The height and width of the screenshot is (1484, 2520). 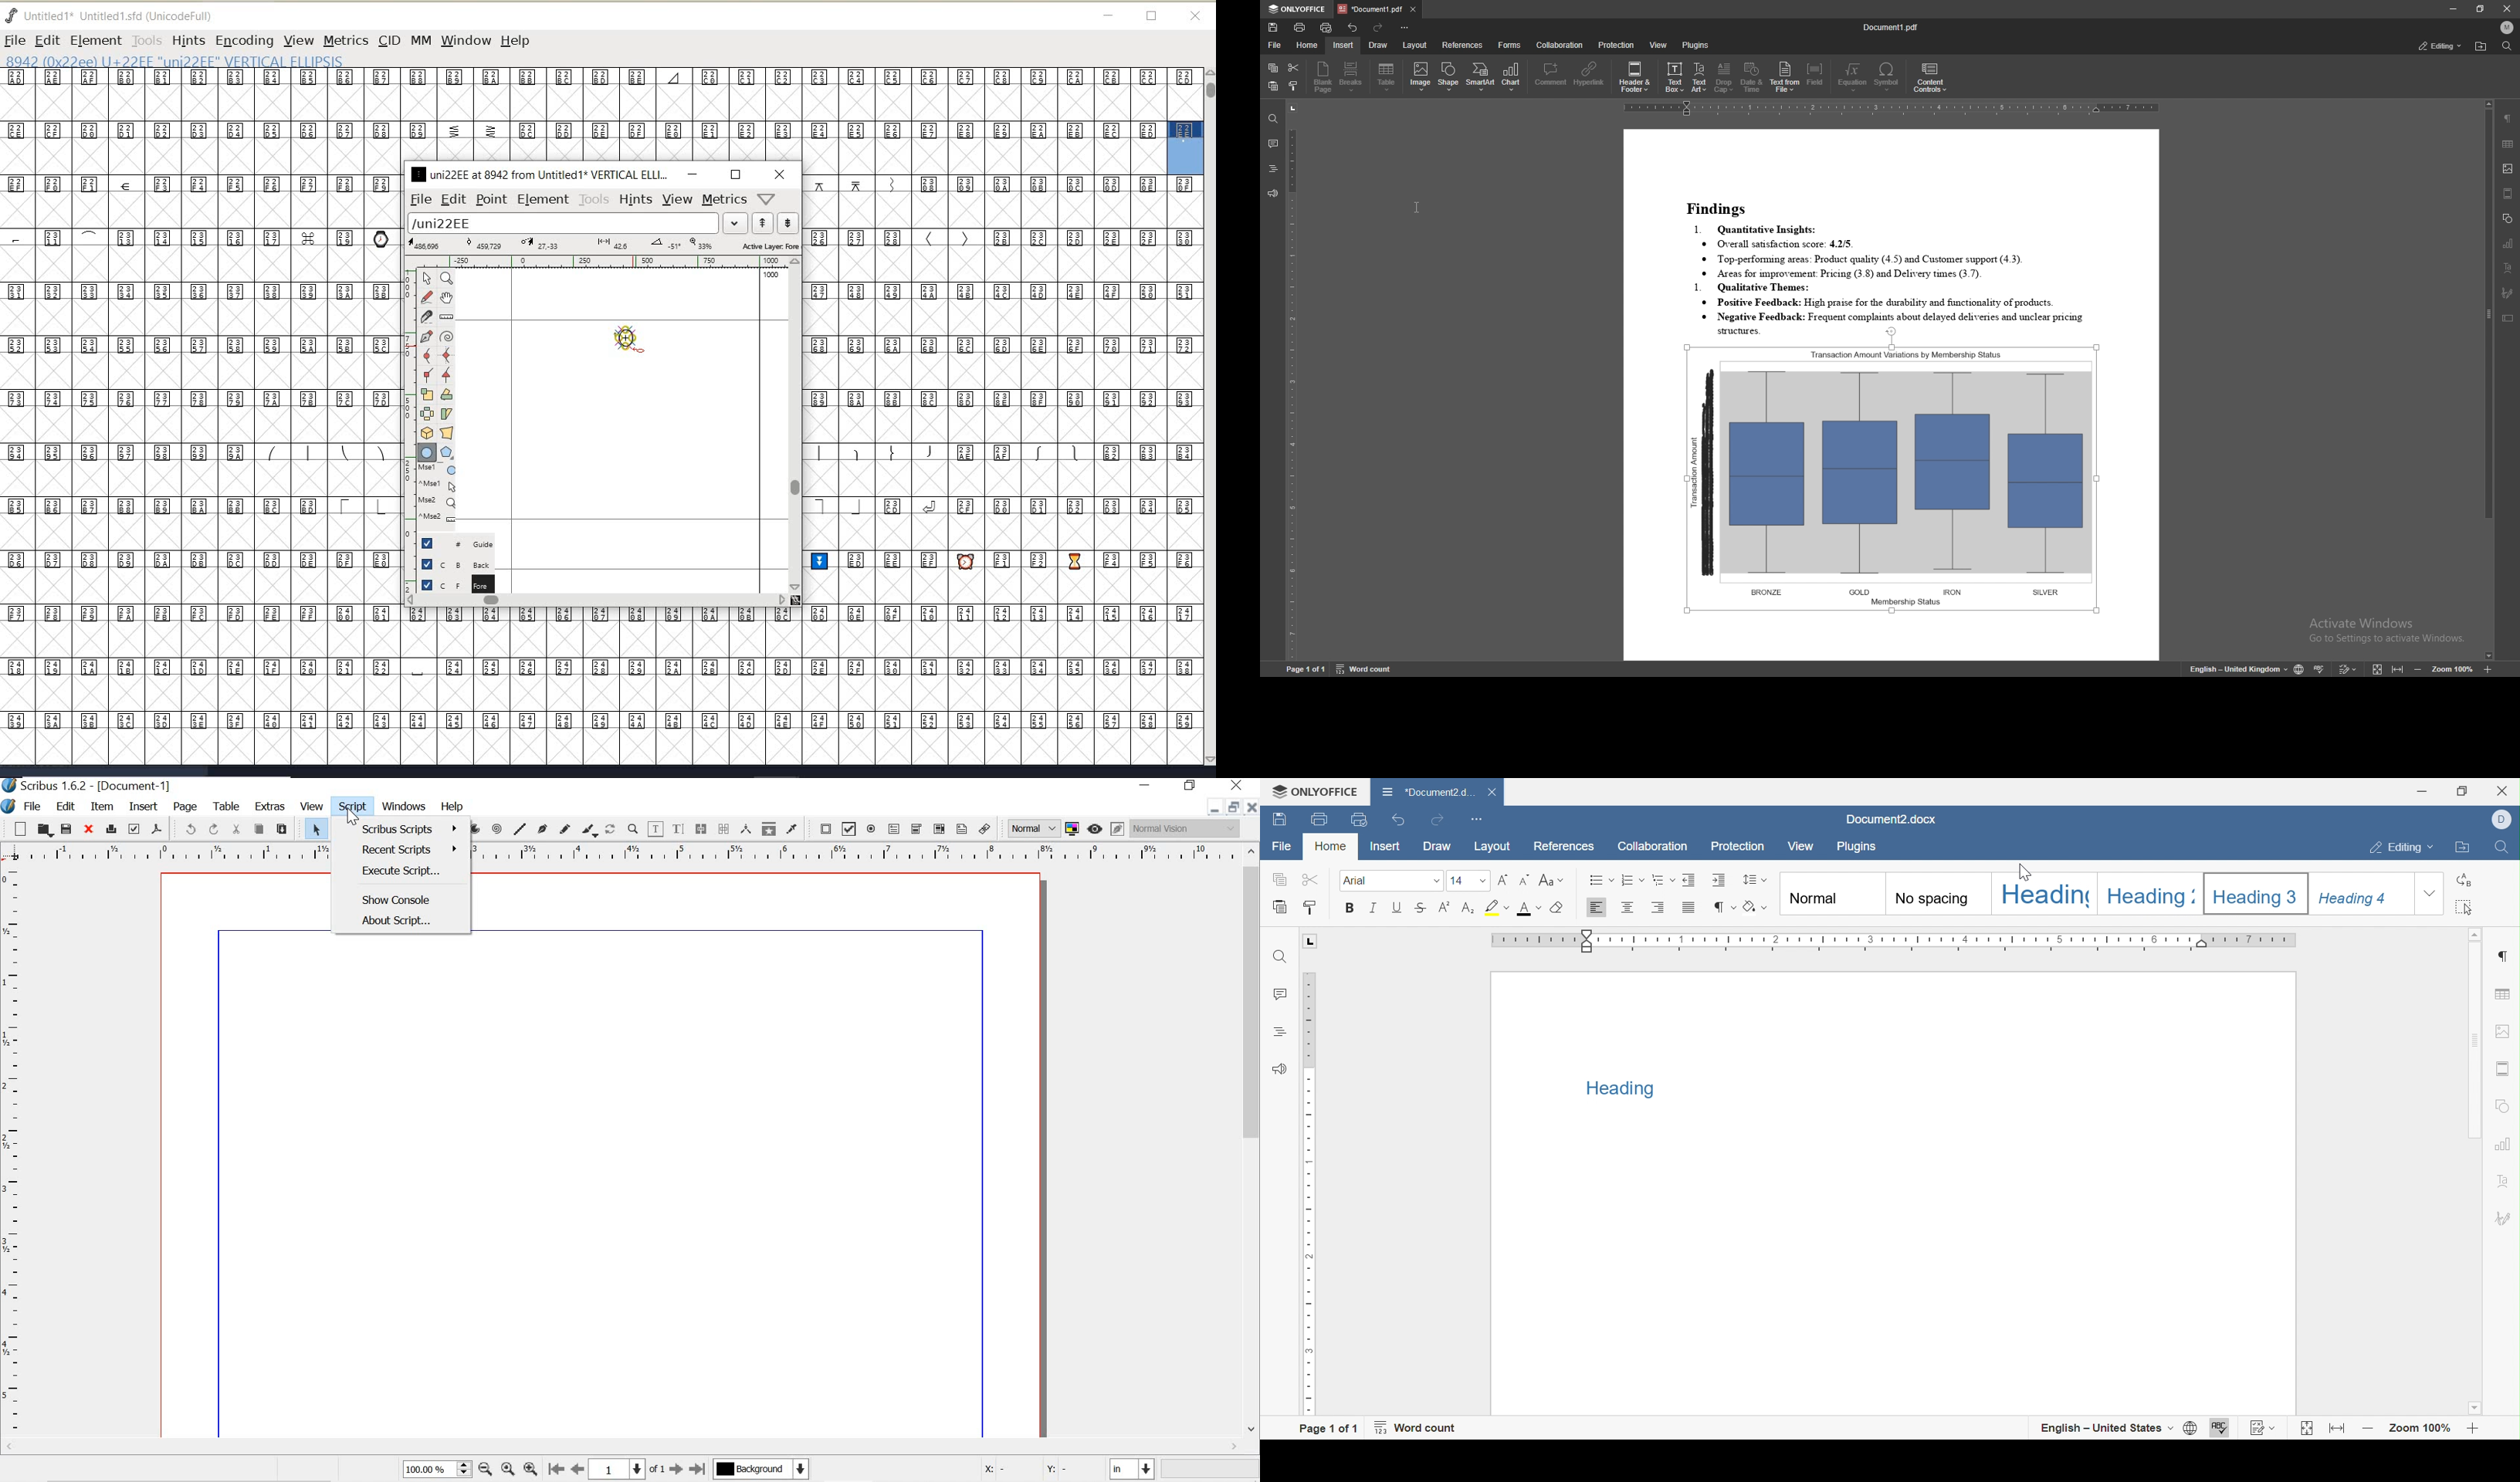 I want to click on symbol, so click(x=1887, y=77).